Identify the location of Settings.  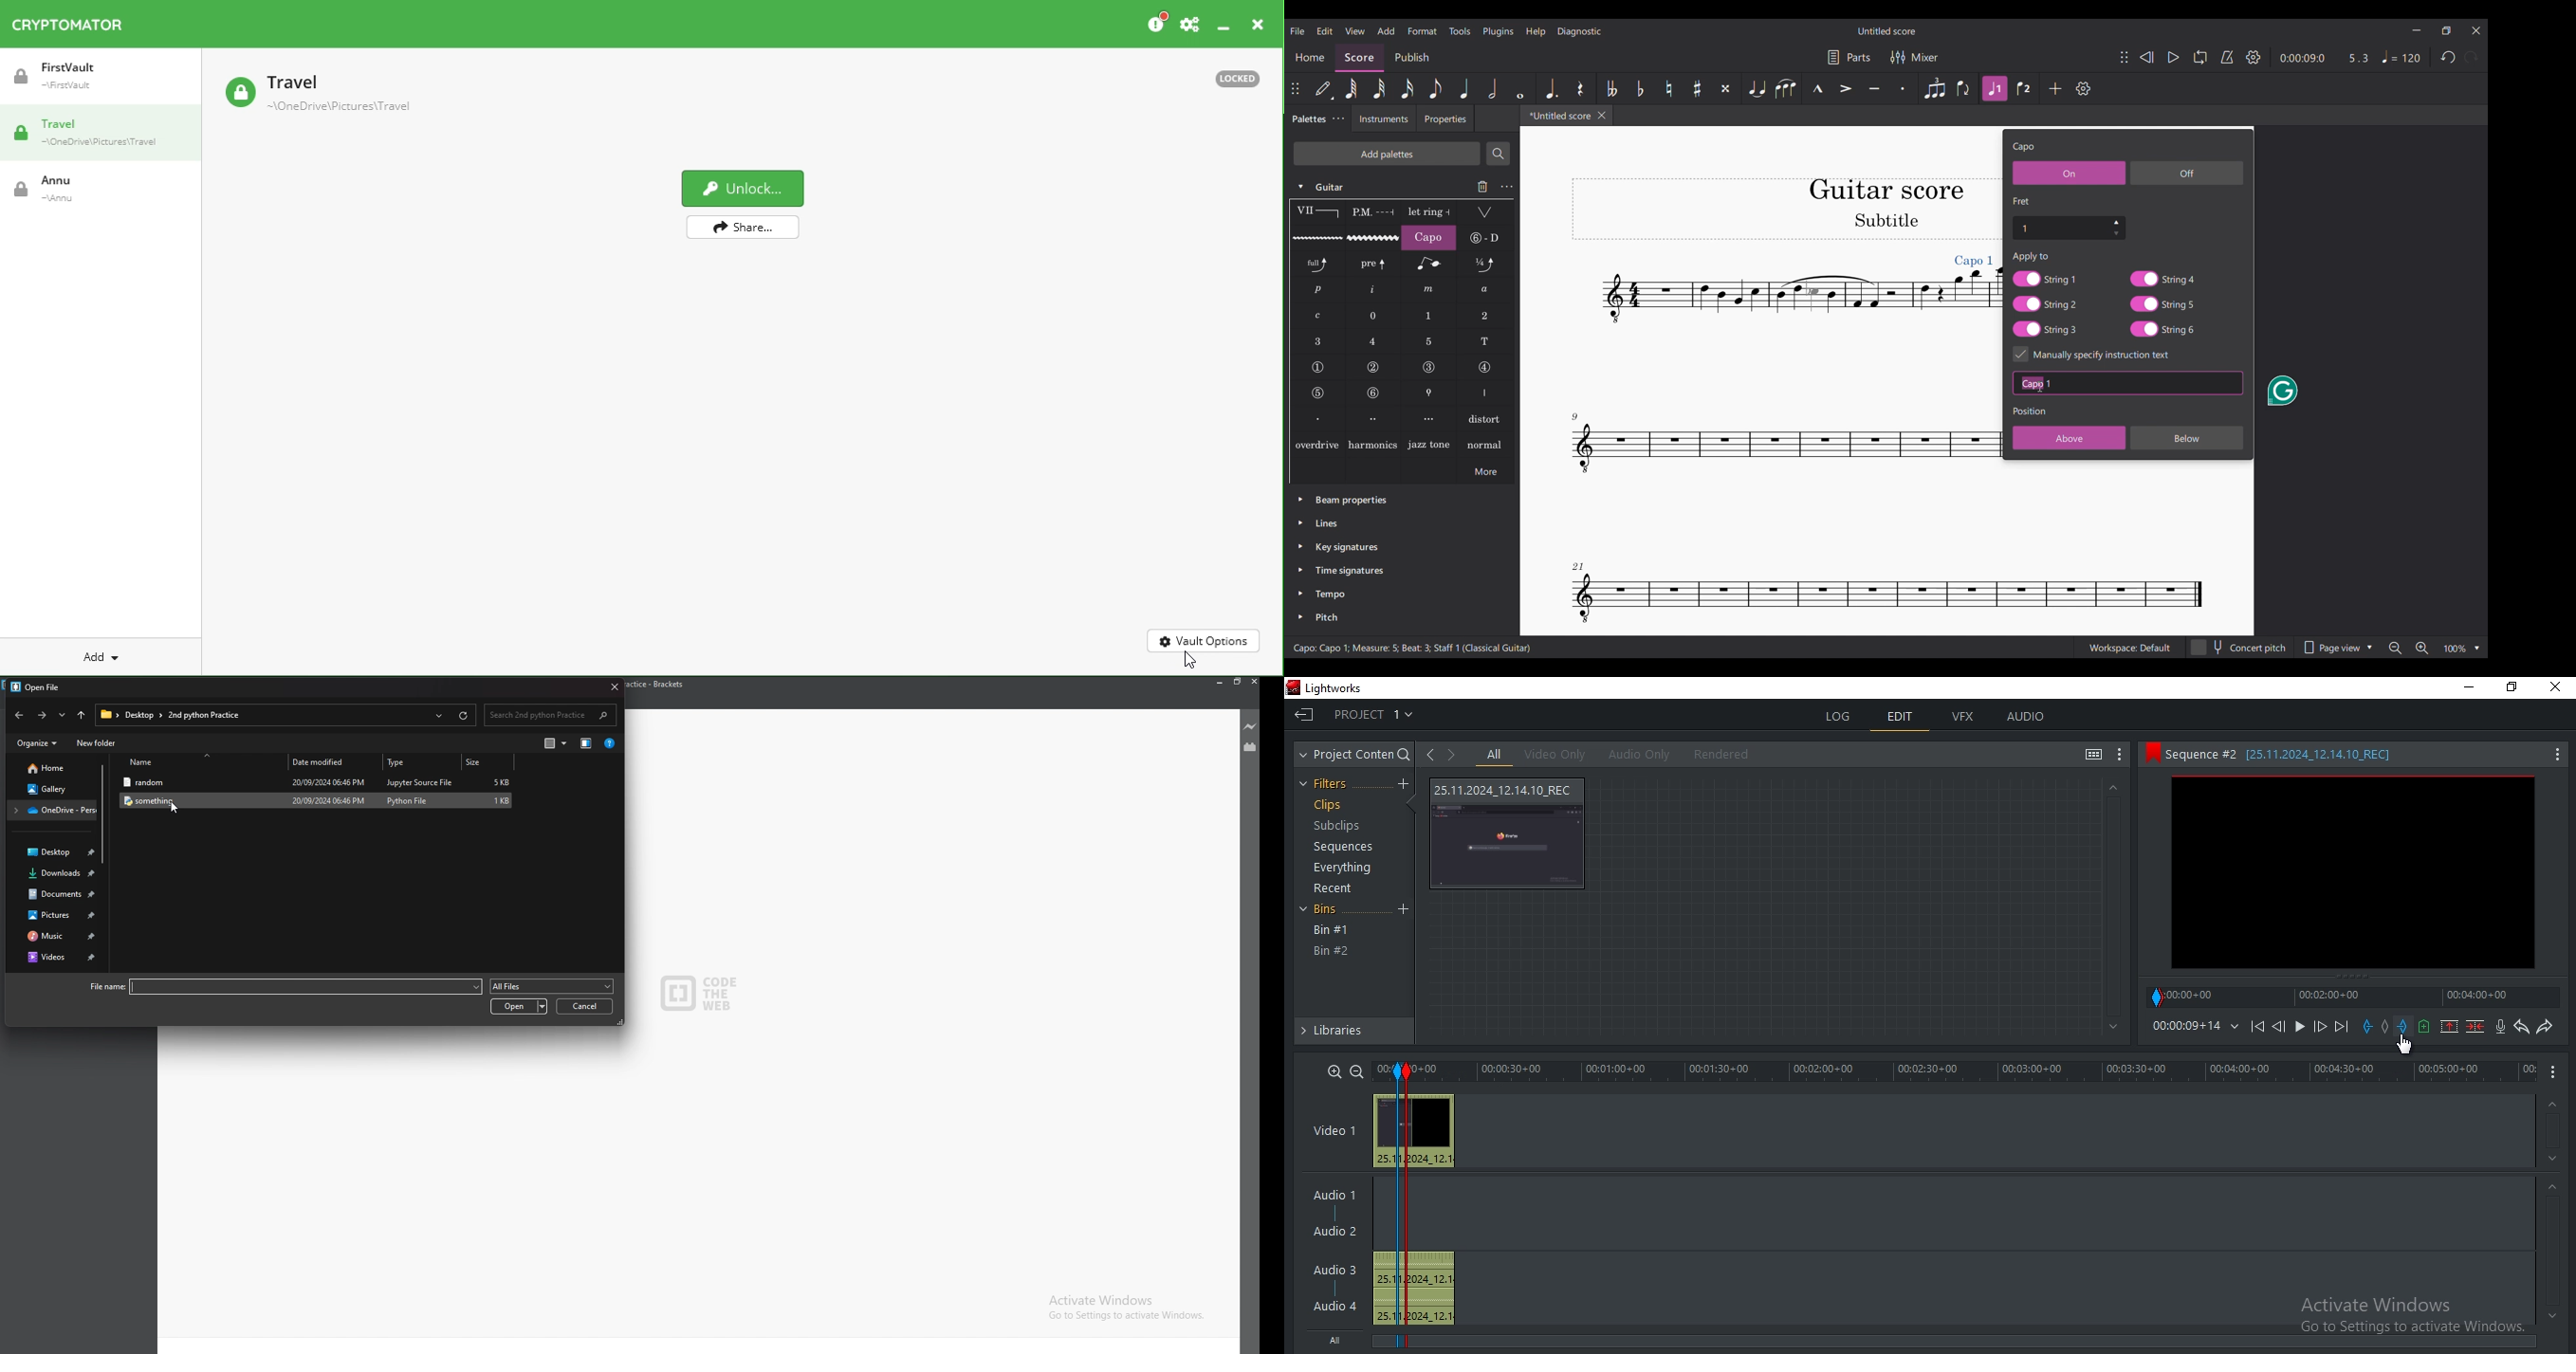
(2084, 88).